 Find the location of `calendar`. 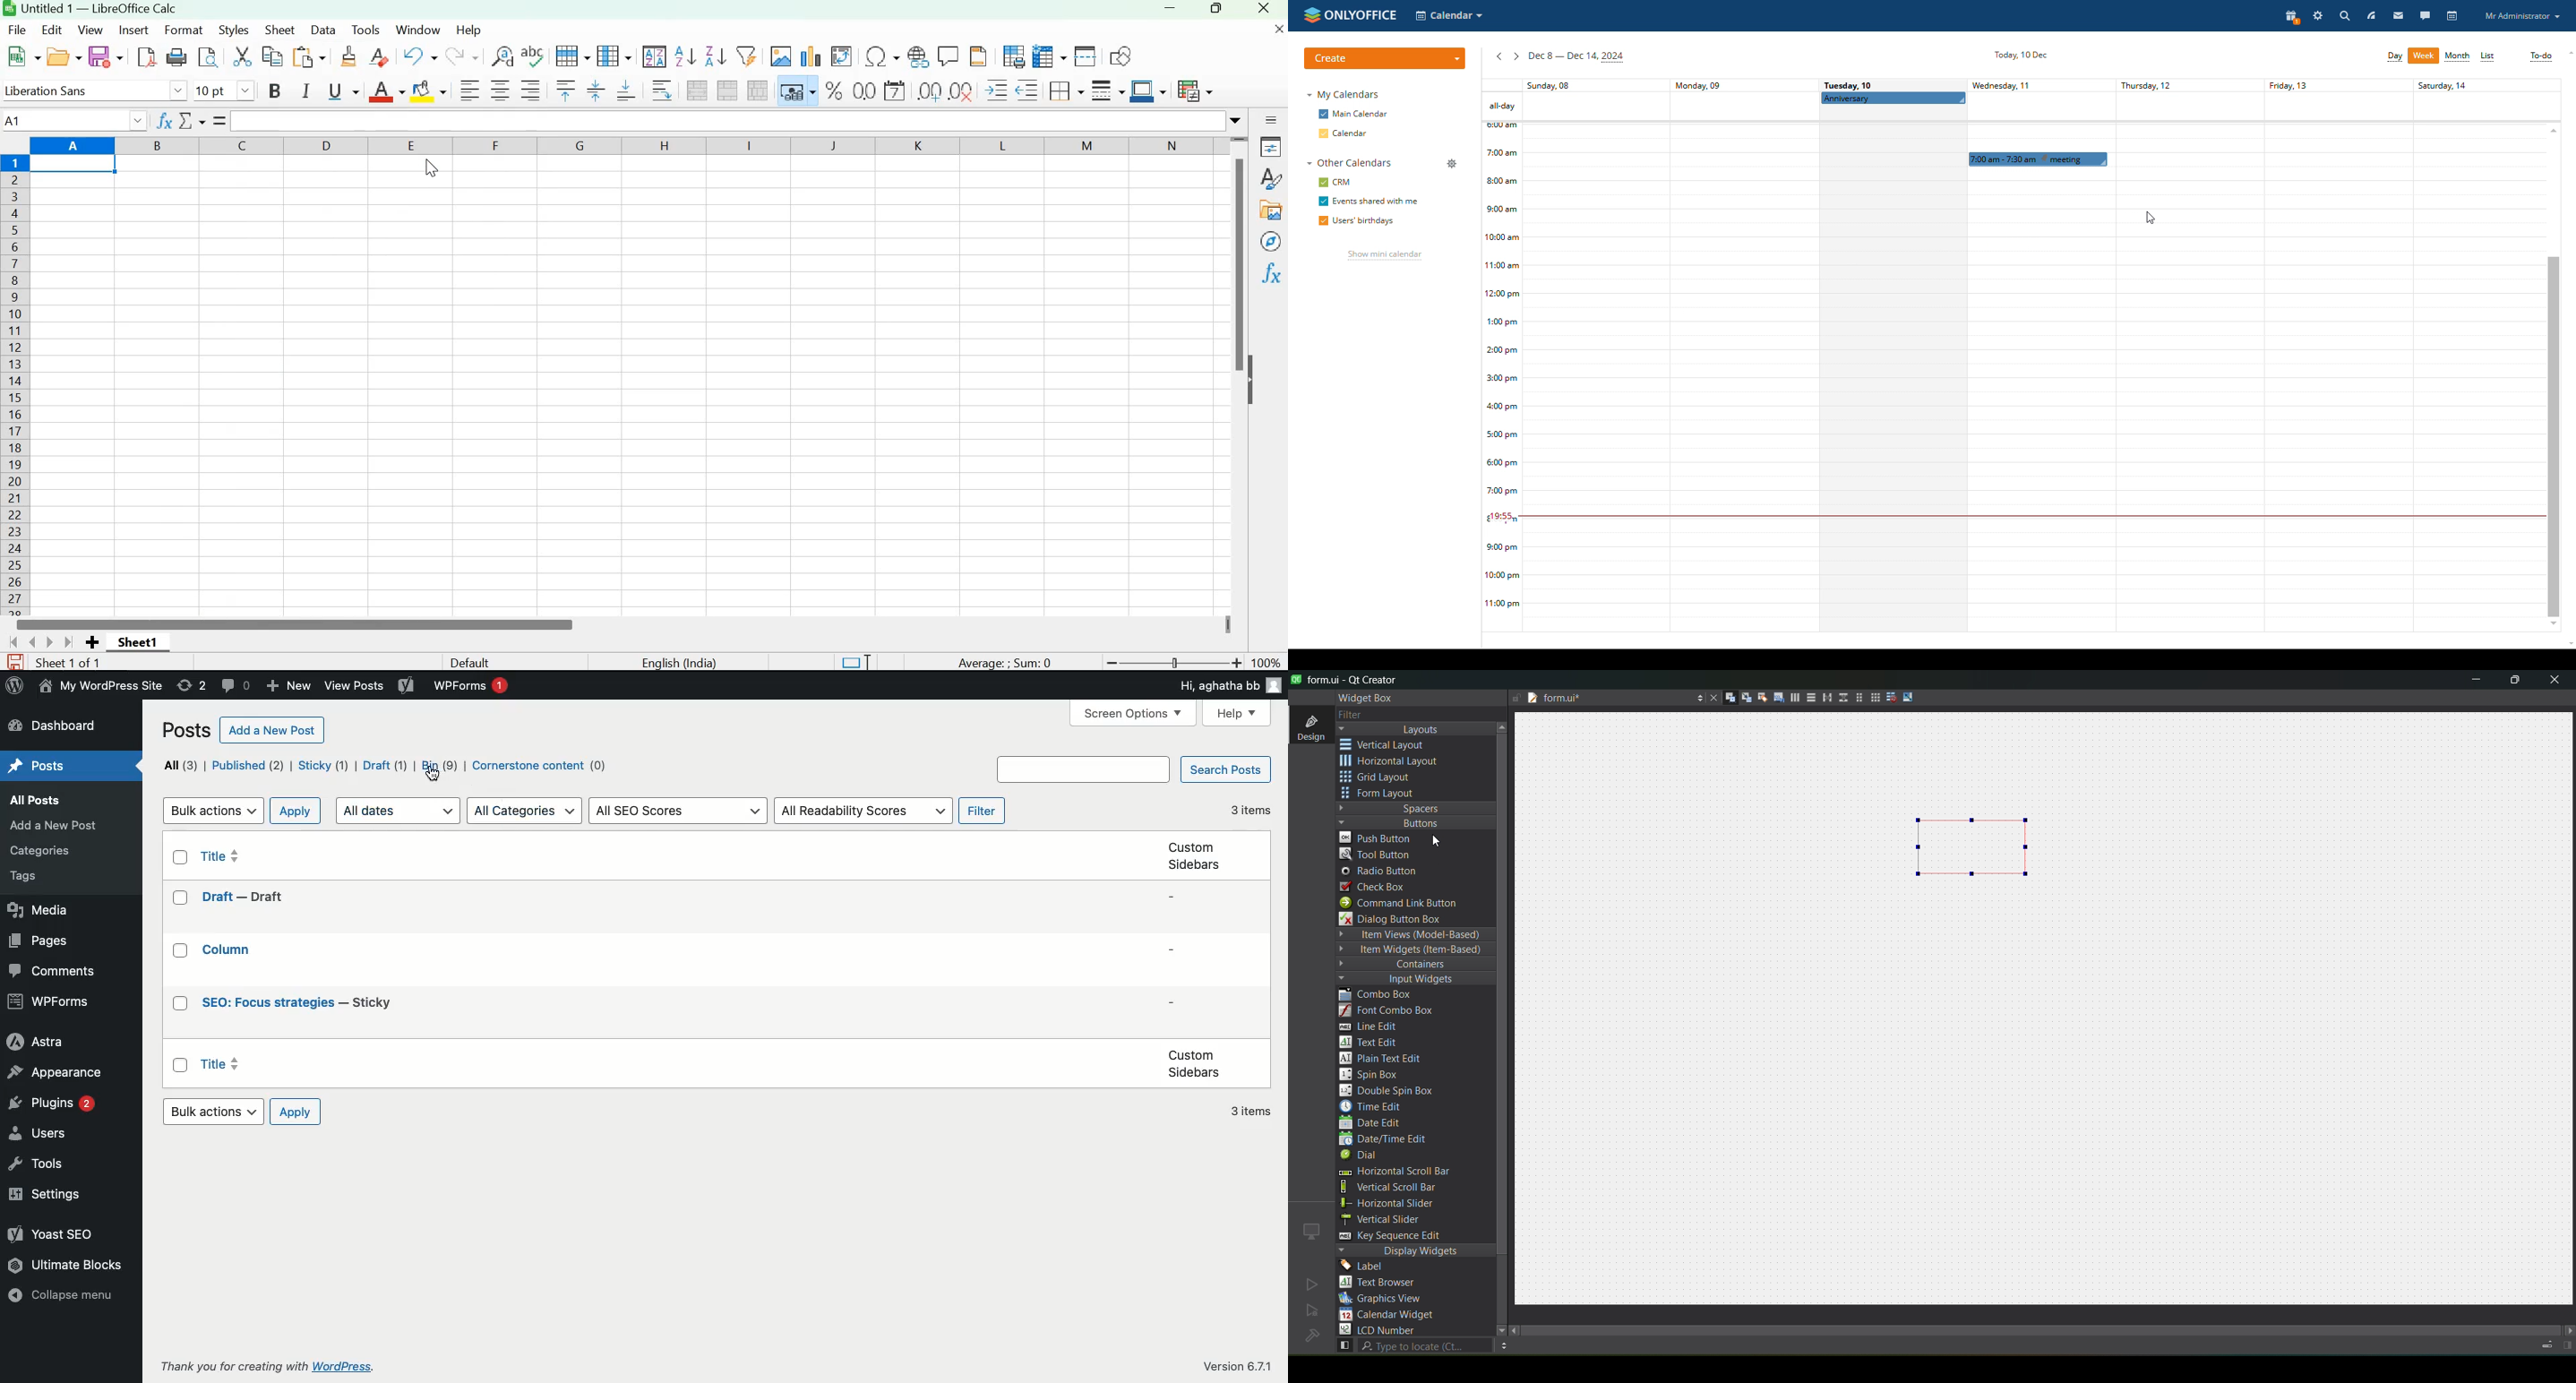

calendar is located at coordinates (1389, 1317).